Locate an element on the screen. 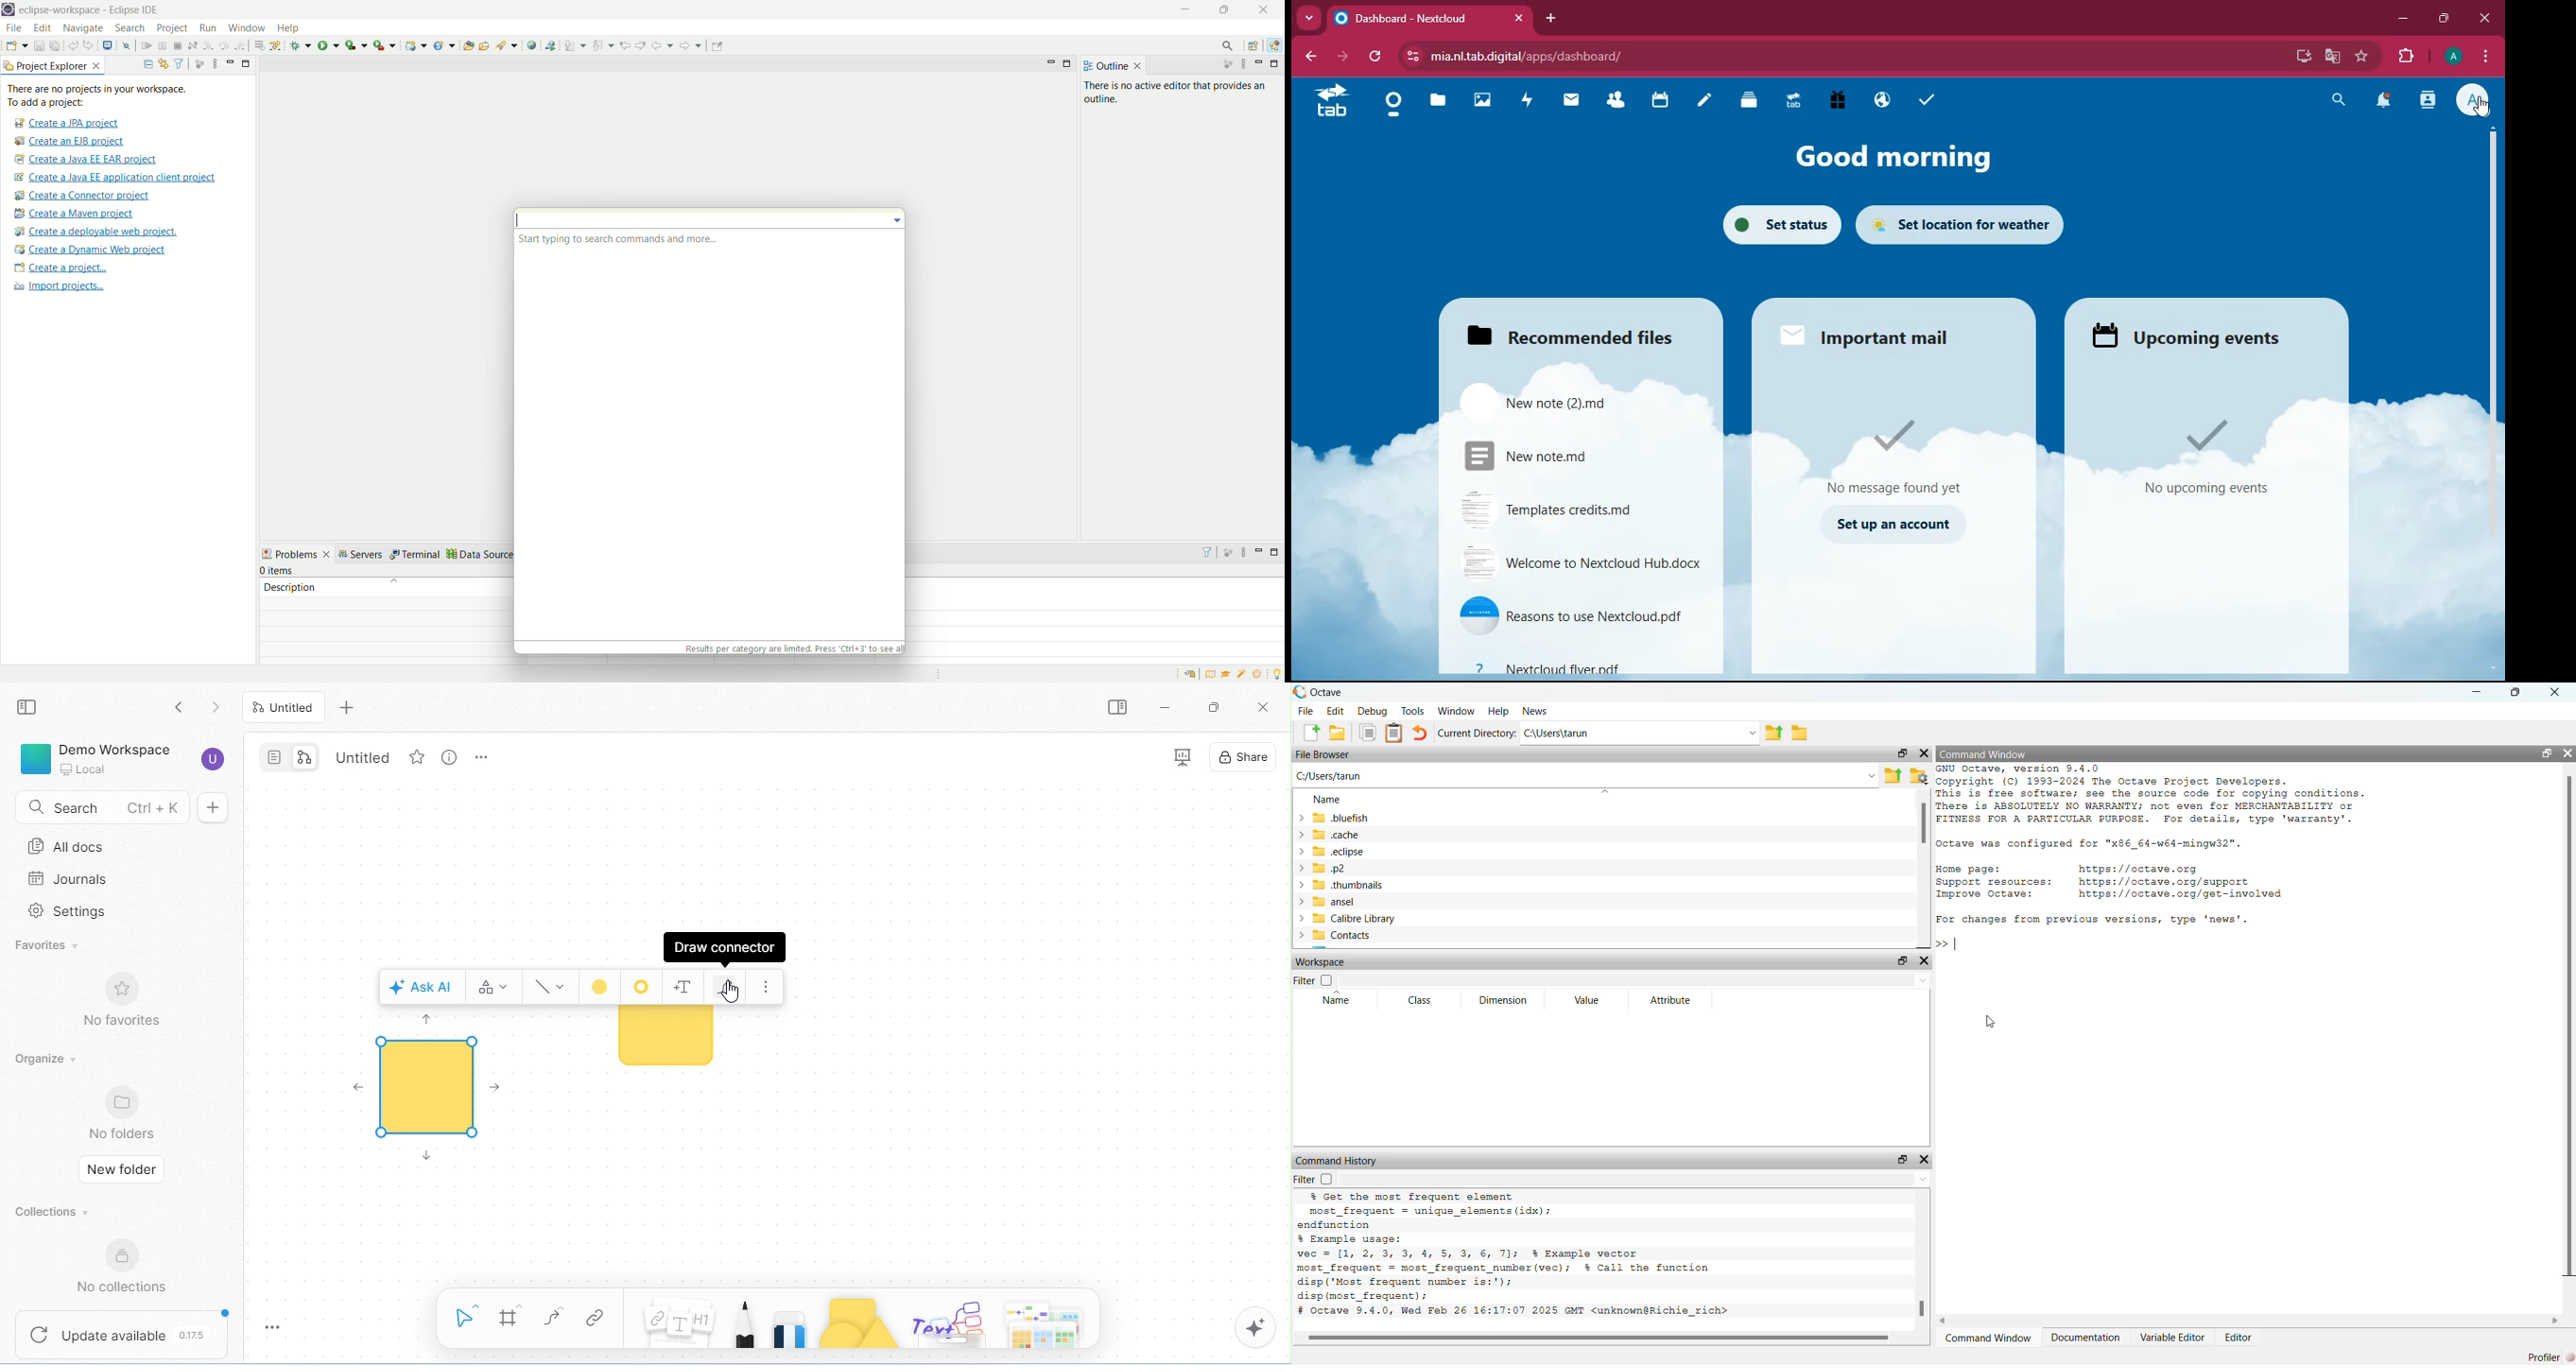 The width and height of the screenshot is (2576, 1372). fill color is located at coordinates (601, 988).